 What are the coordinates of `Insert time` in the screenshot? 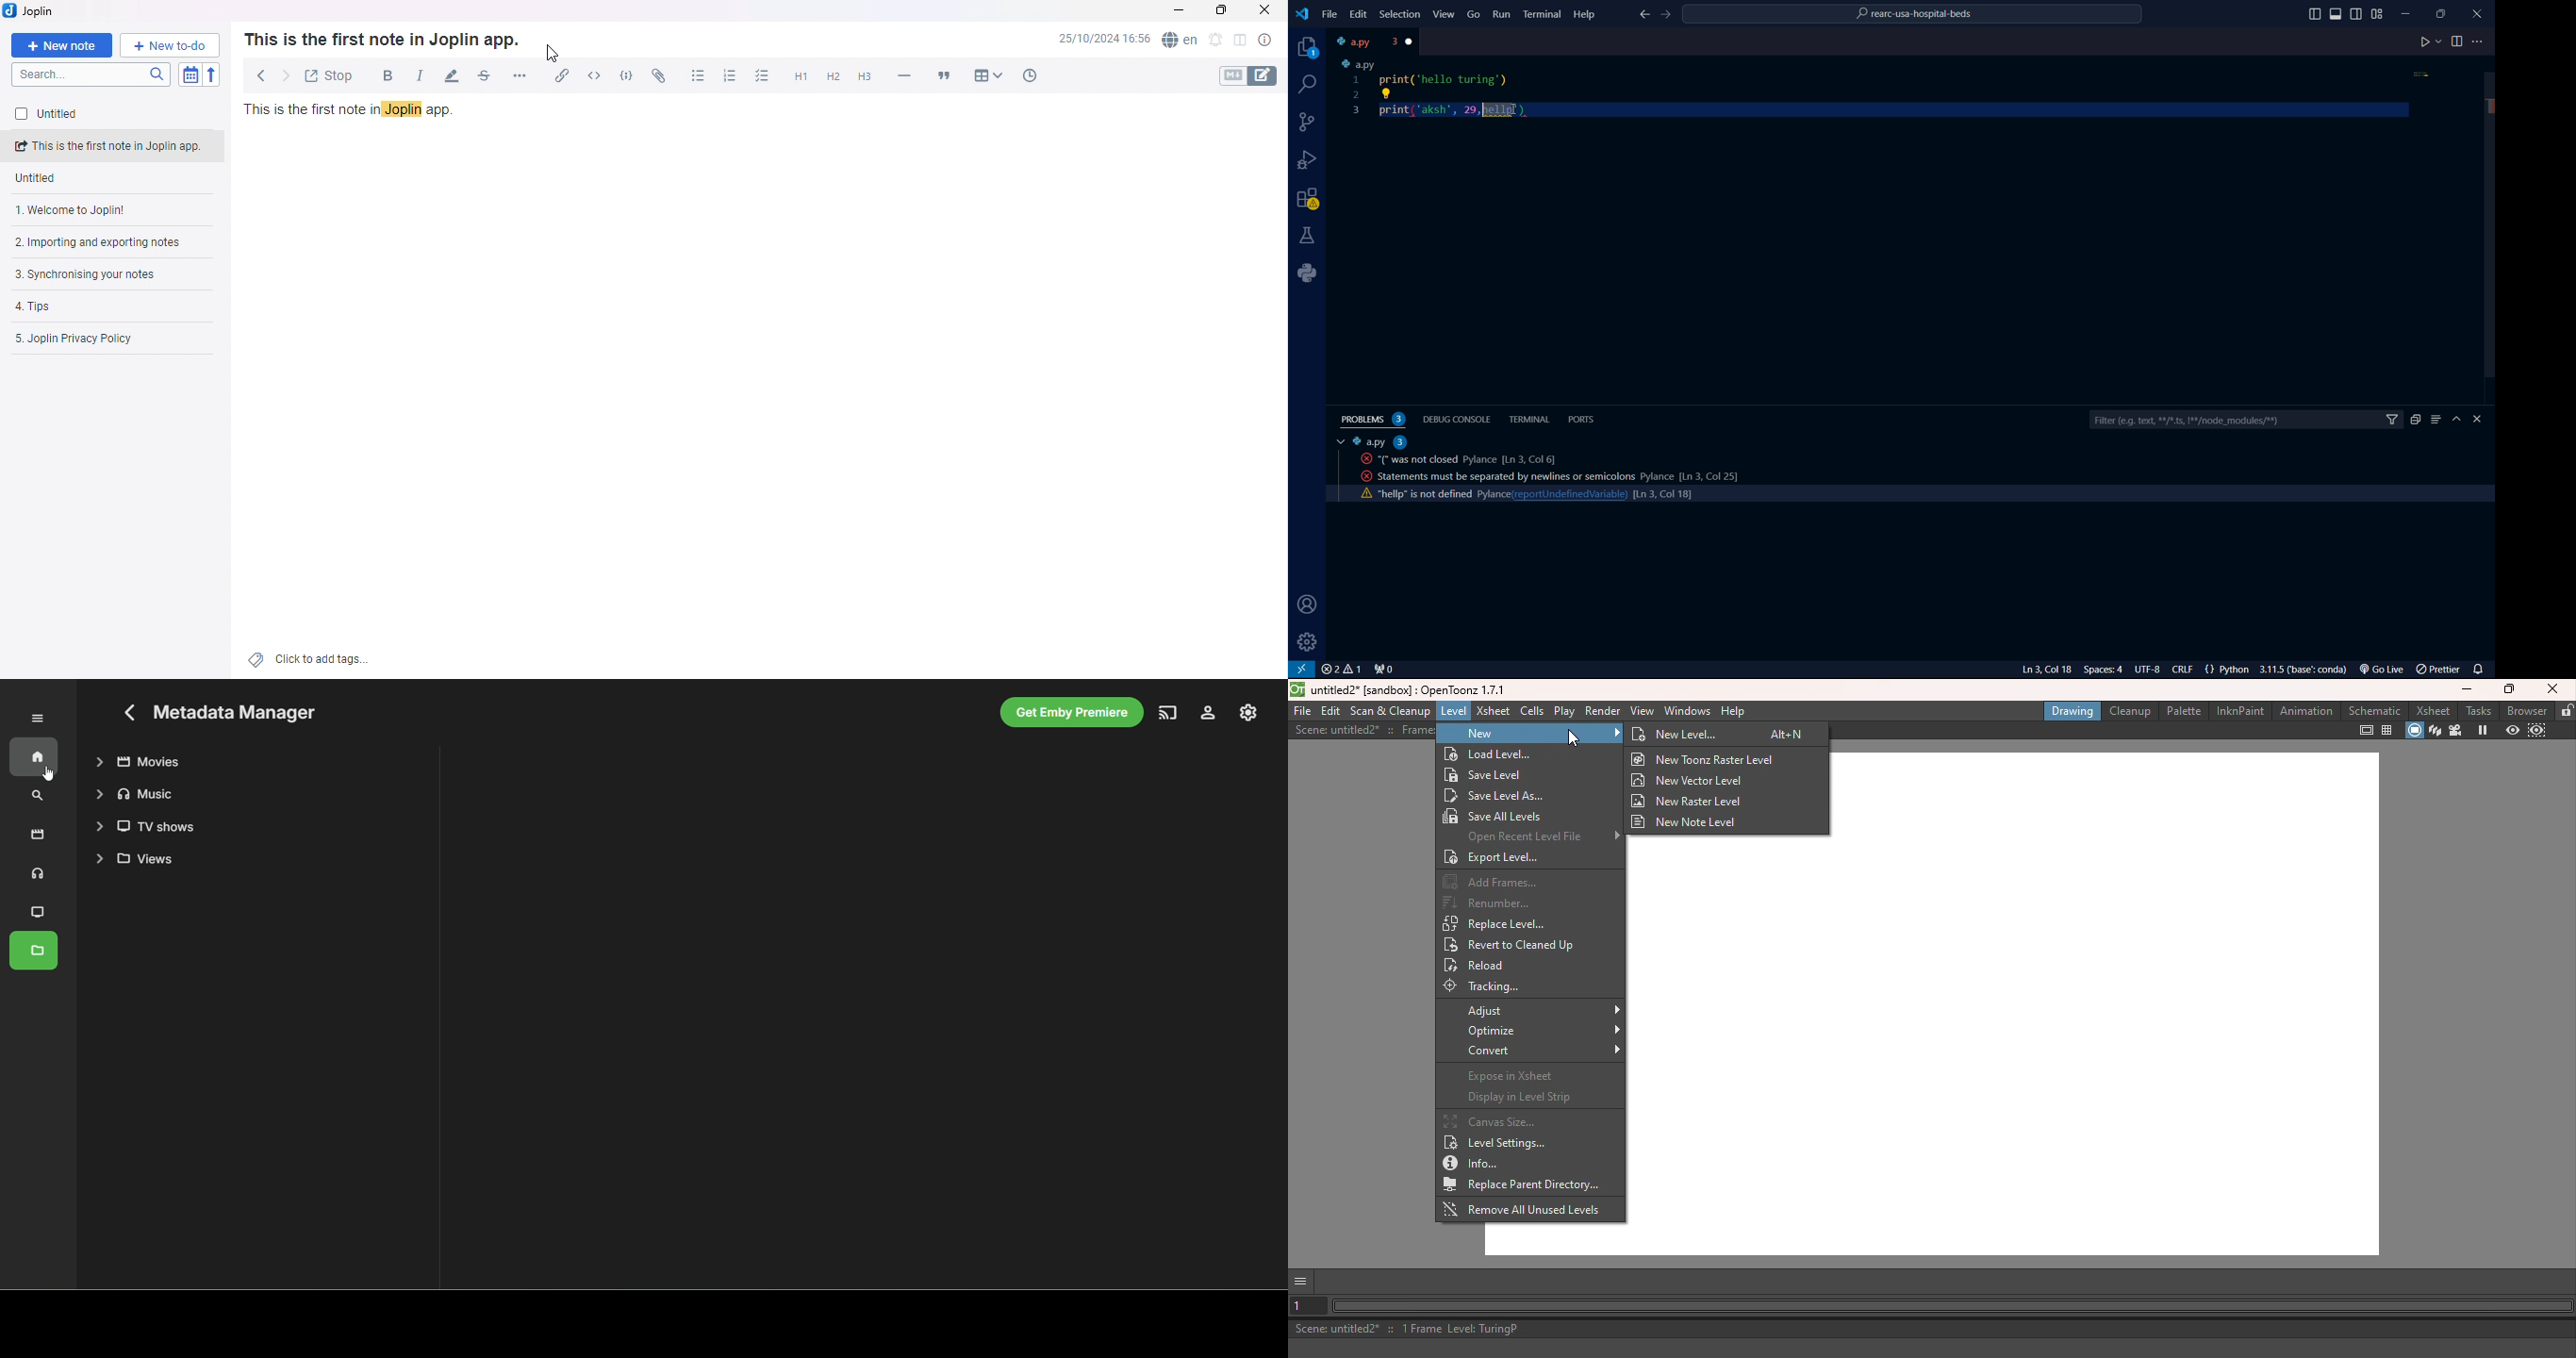 It's located at (1026, 75).